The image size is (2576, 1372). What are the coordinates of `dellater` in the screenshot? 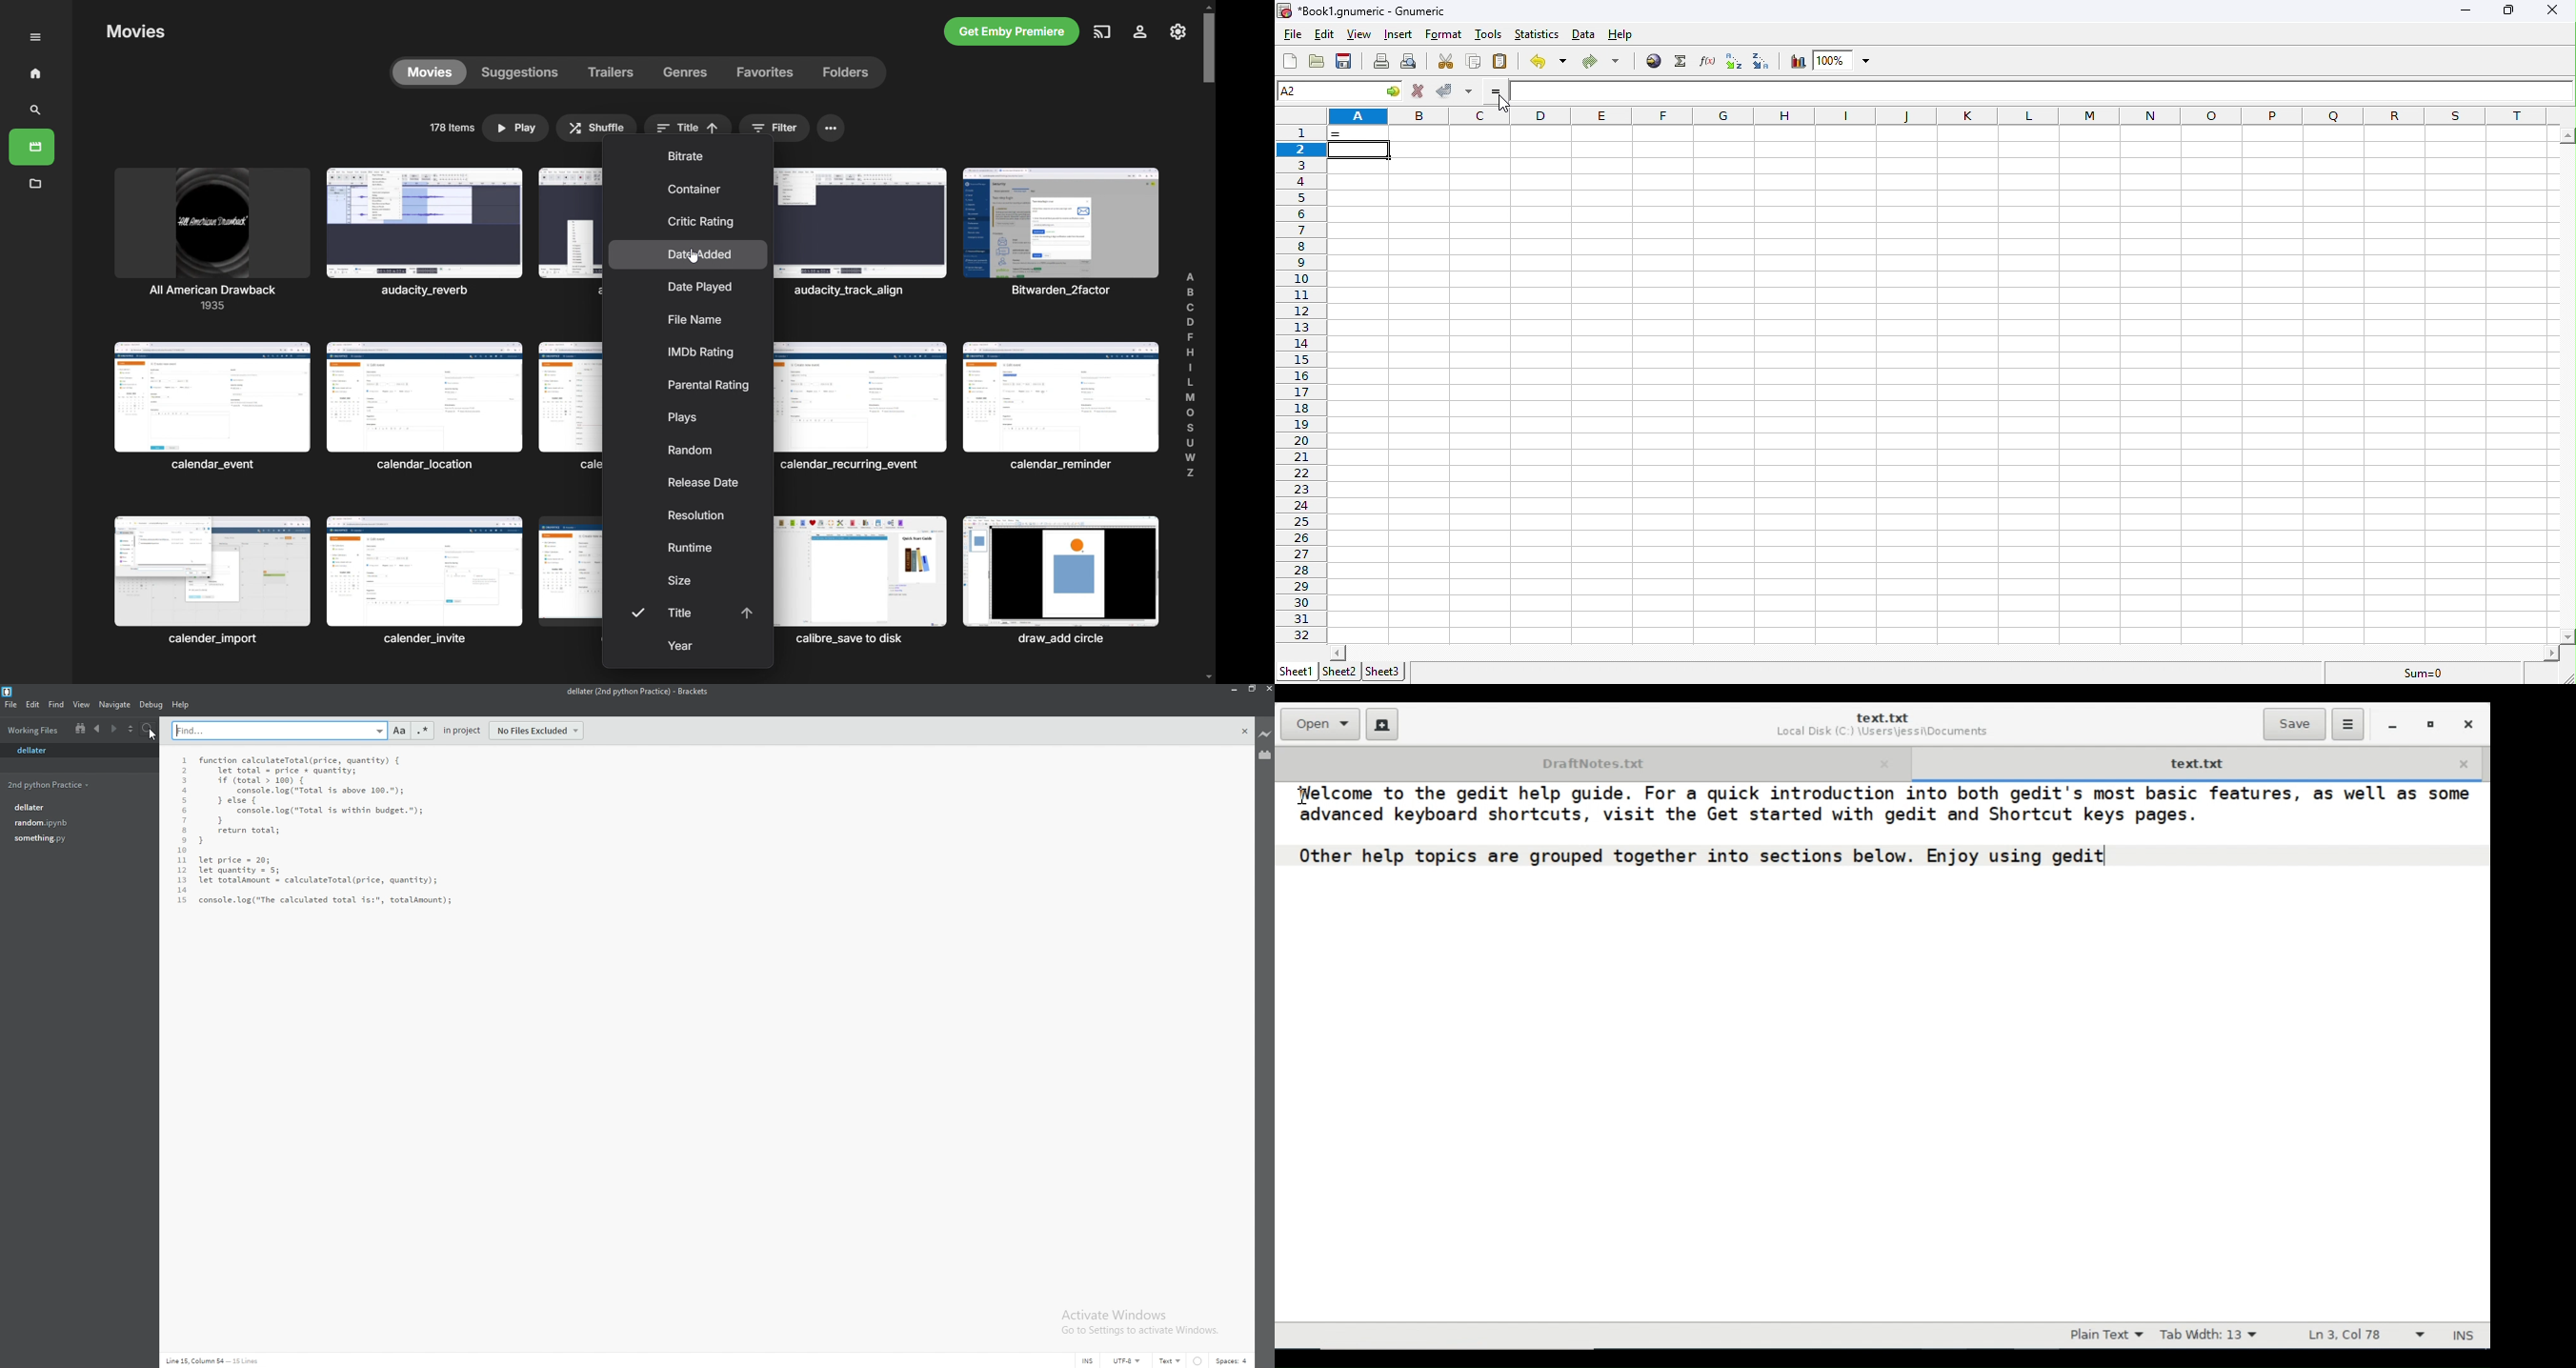 It's located at (38, 752).